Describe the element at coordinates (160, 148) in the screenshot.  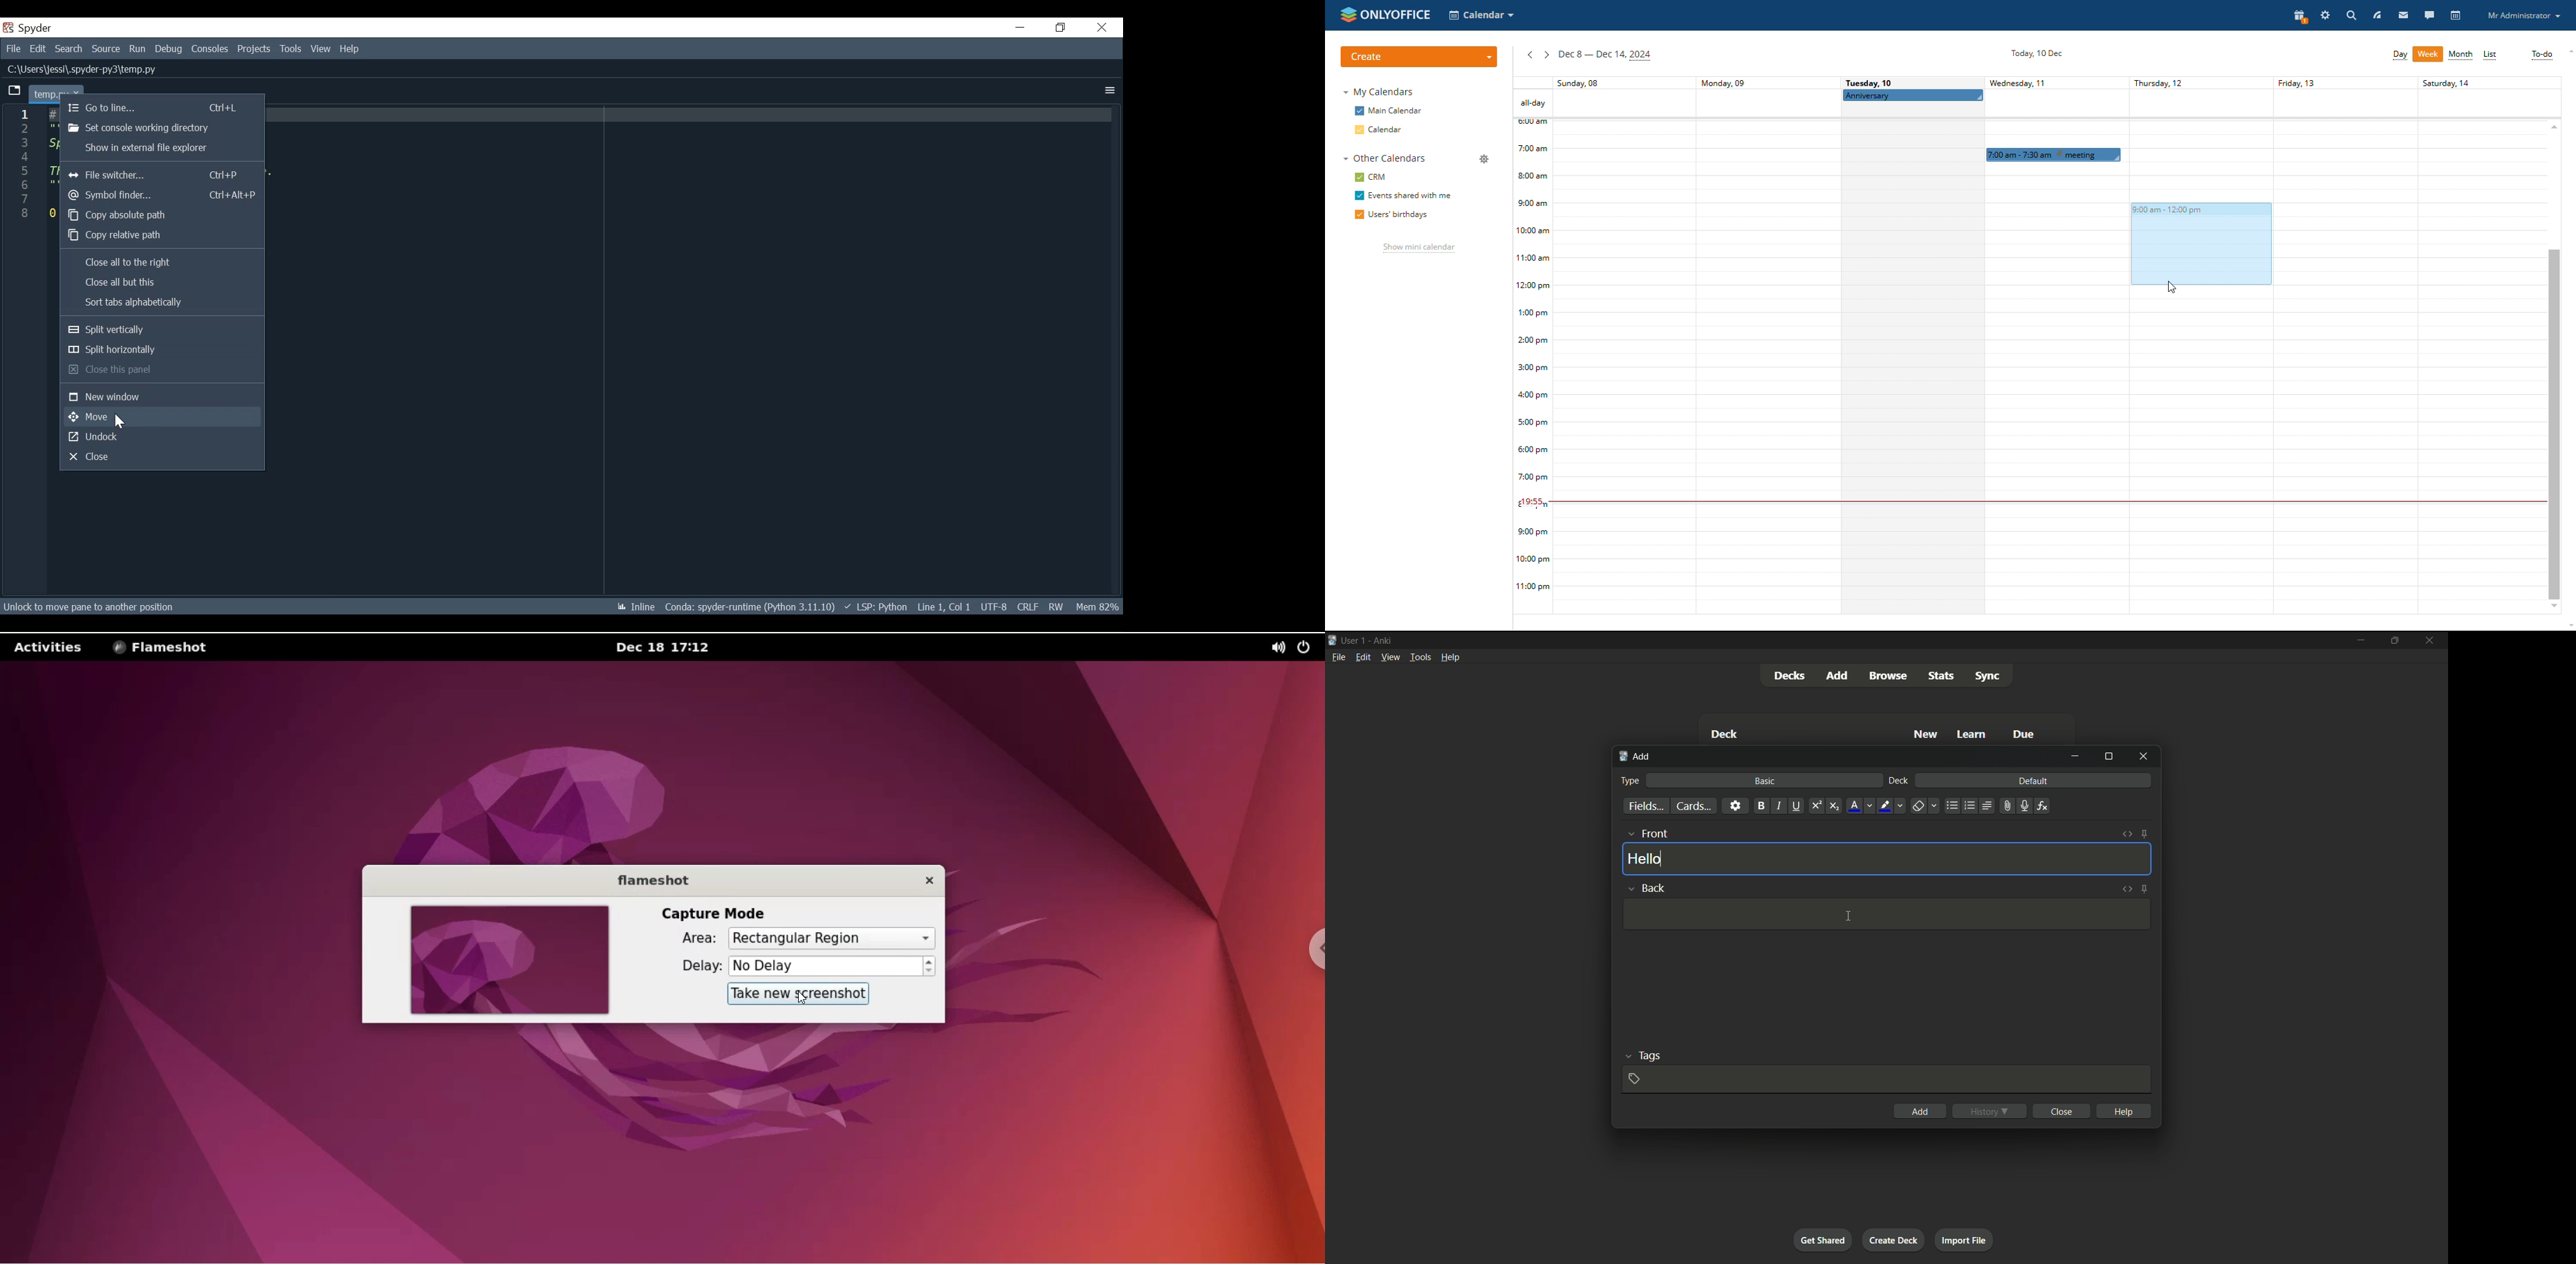
I see `Sow in external file explorer` at that location.